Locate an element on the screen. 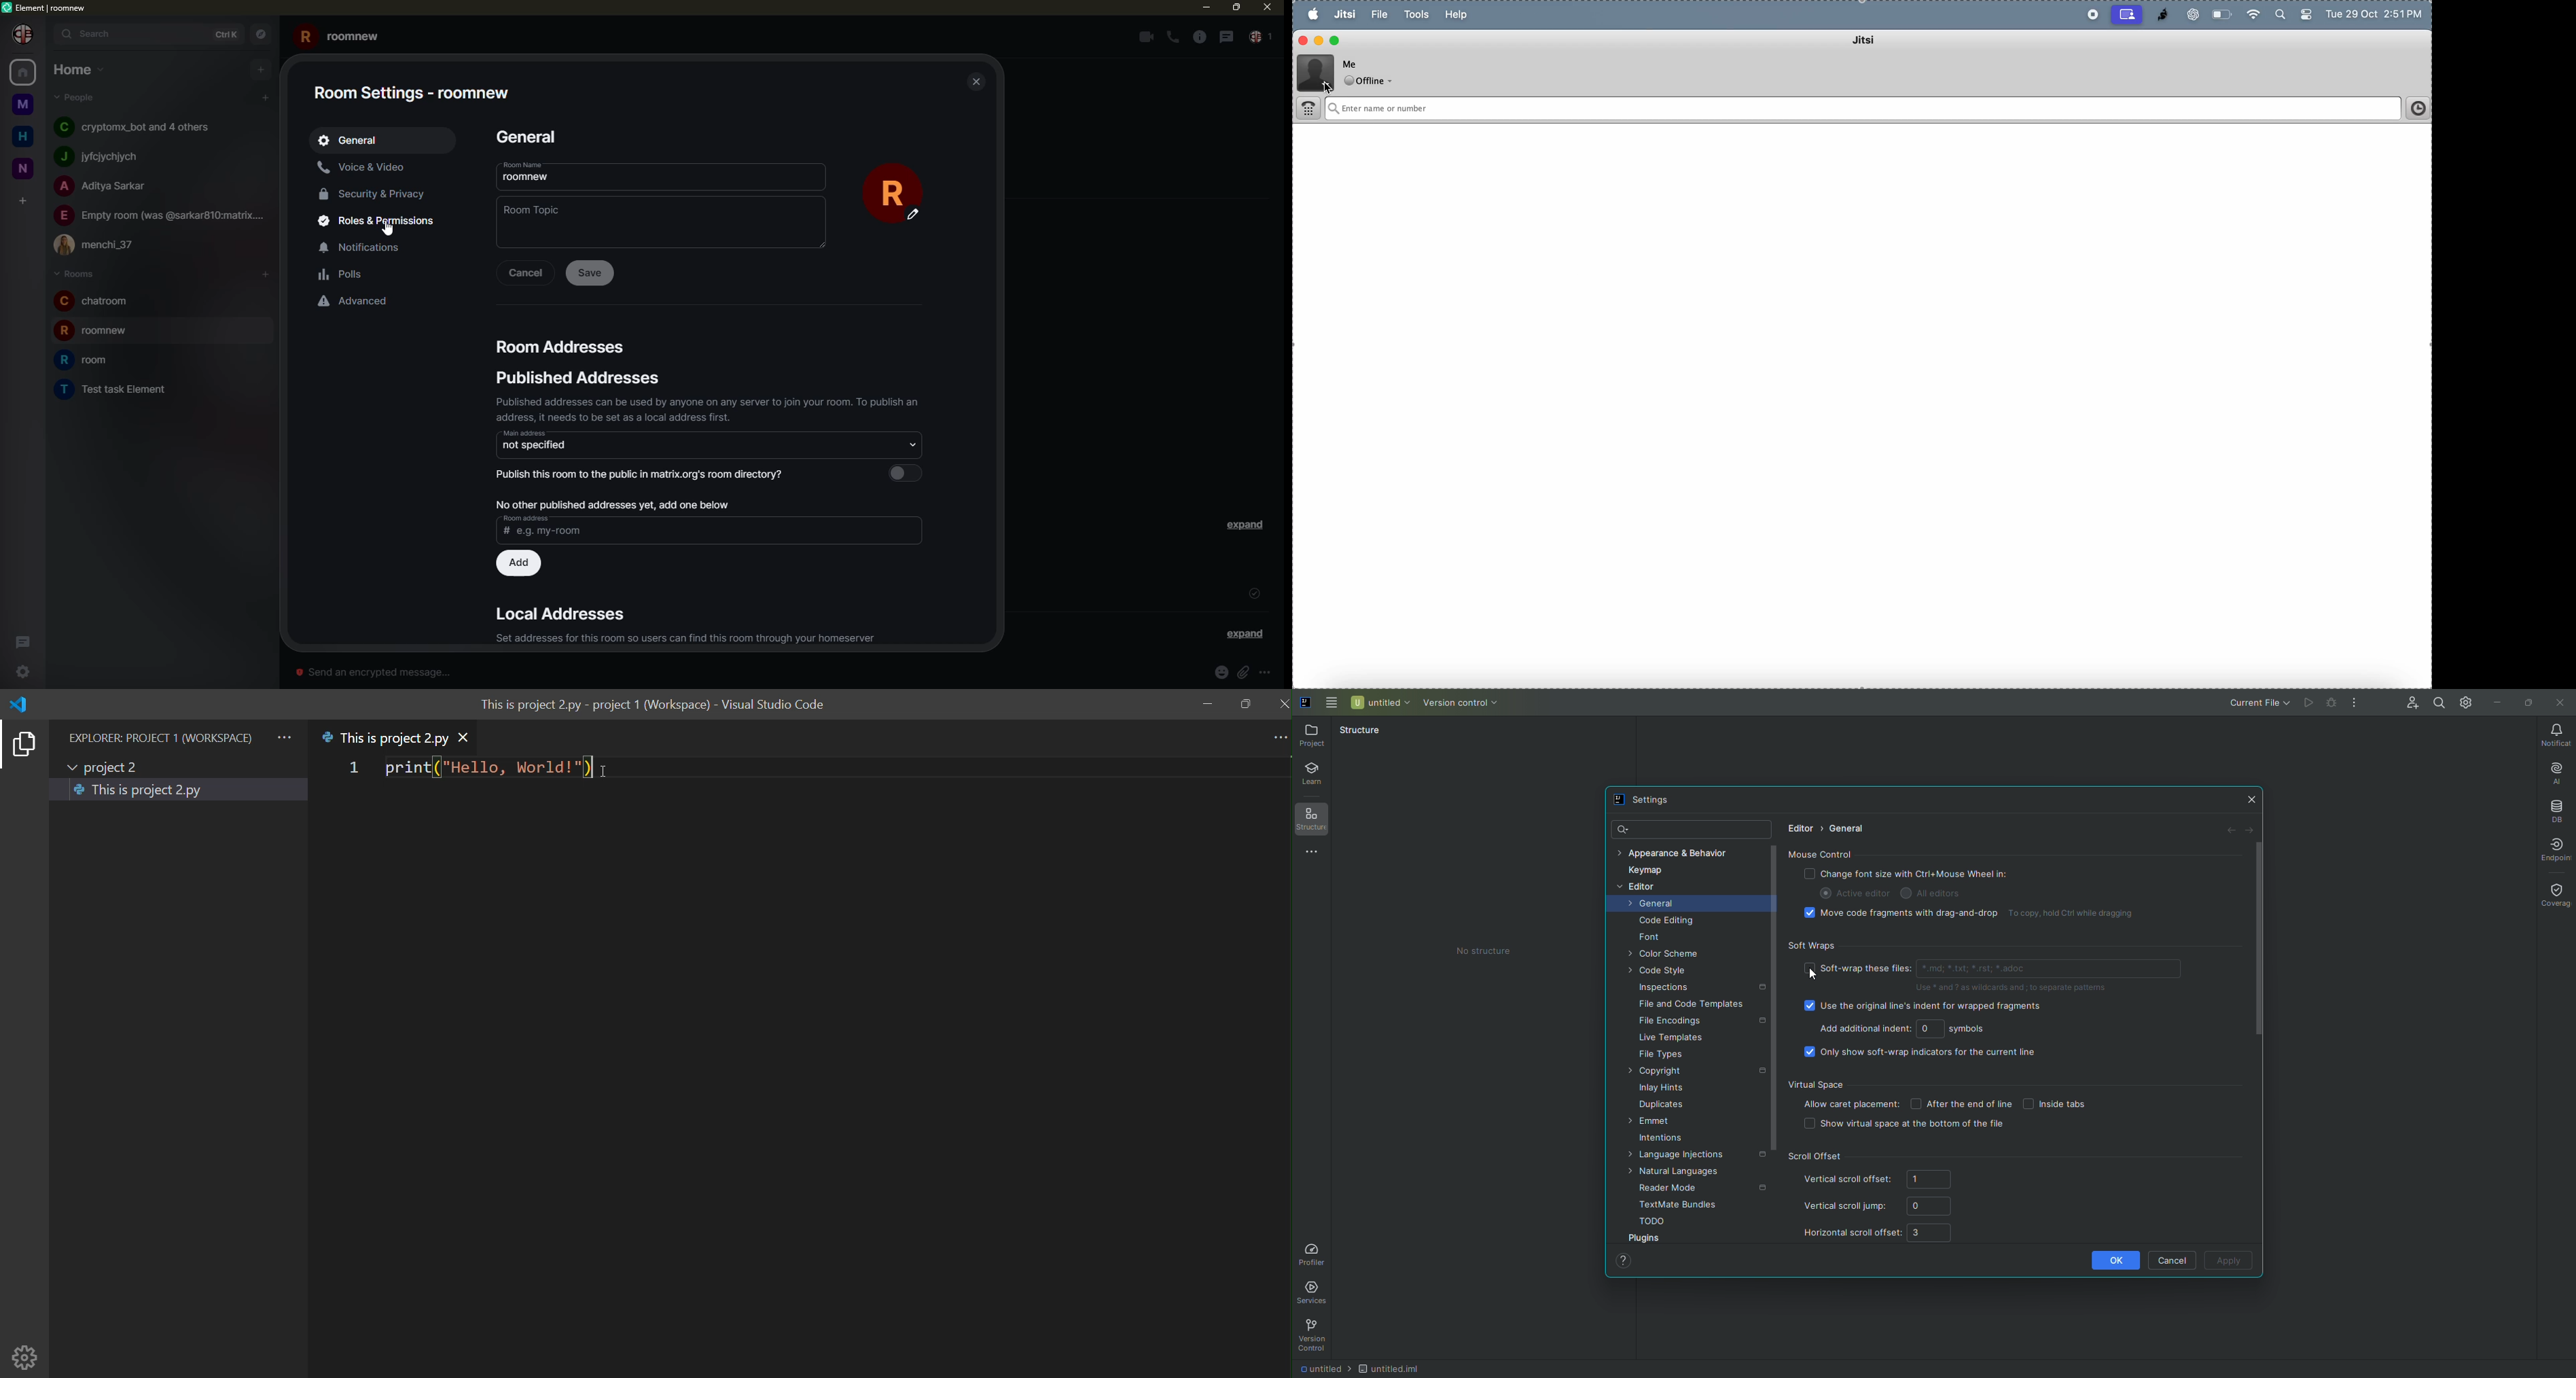 The image size is (2576, 1400). home is located at coordinates (21, 74).